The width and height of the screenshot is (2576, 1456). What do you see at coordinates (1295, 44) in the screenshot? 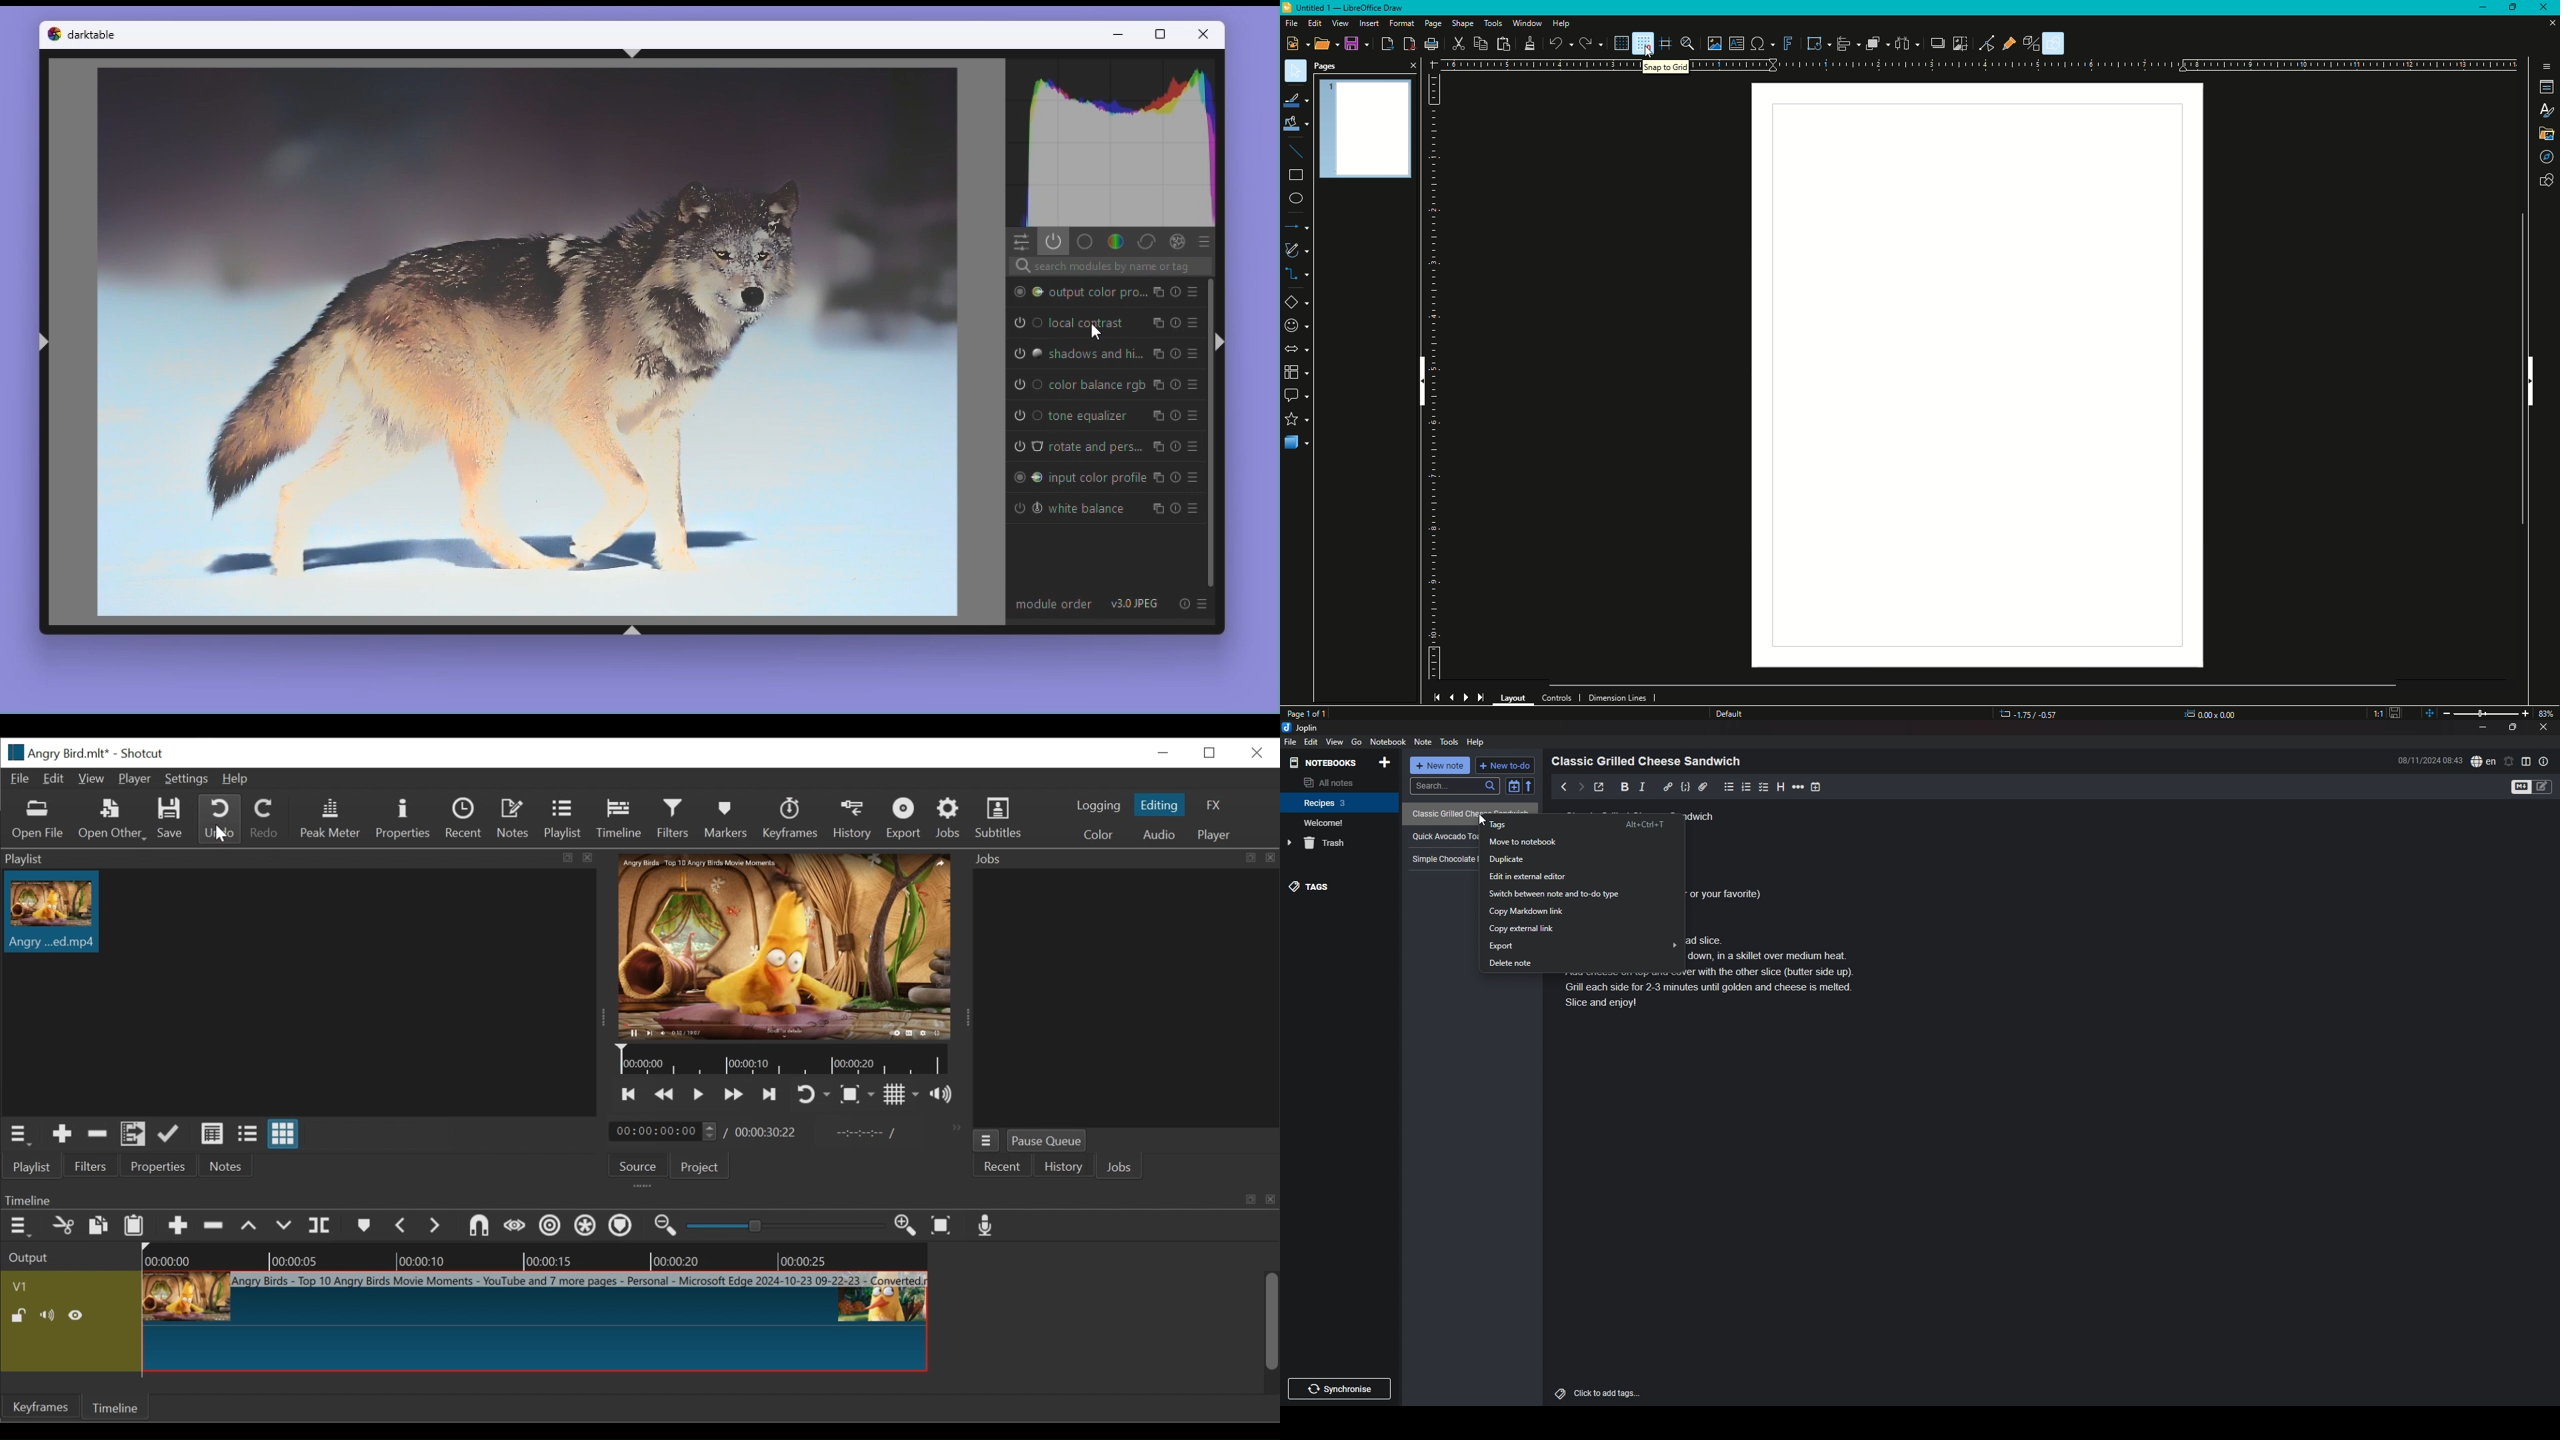
I see `New` at bounding box center [1295, 44].